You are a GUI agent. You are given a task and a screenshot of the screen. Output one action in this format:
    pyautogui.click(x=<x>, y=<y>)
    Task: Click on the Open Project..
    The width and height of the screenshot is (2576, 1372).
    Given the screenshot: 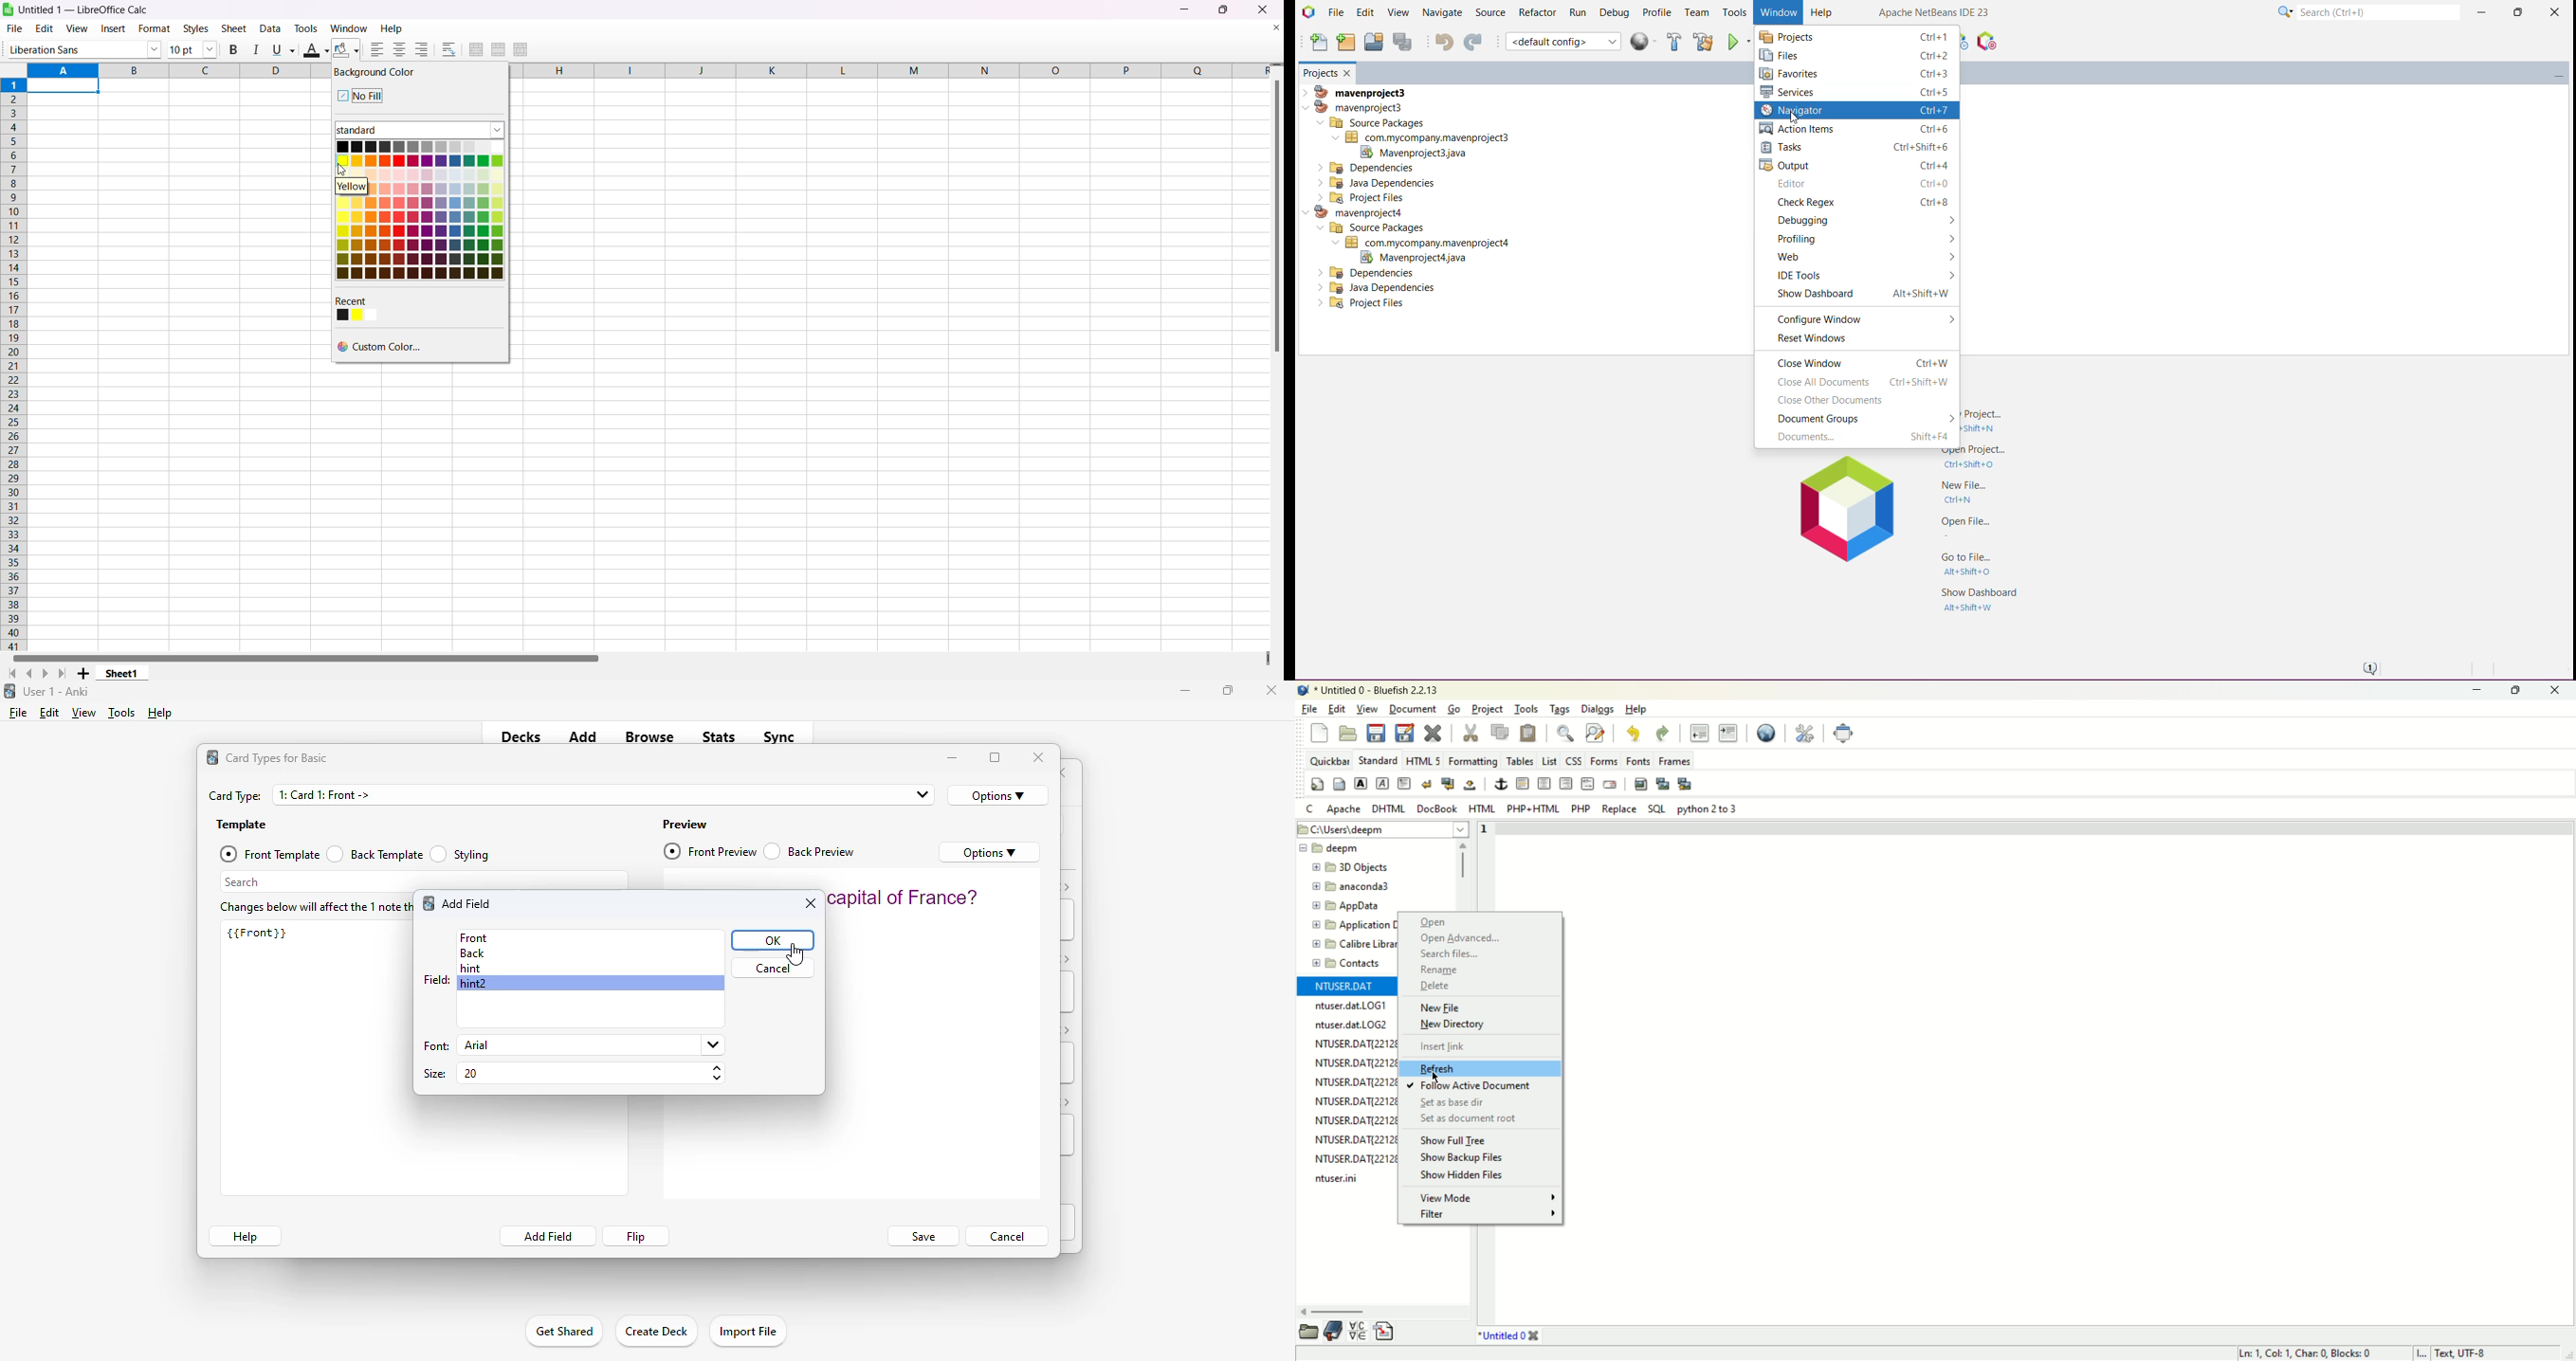 What is the action you would take?
    pyautogui.click(x=1972, y=460)
    